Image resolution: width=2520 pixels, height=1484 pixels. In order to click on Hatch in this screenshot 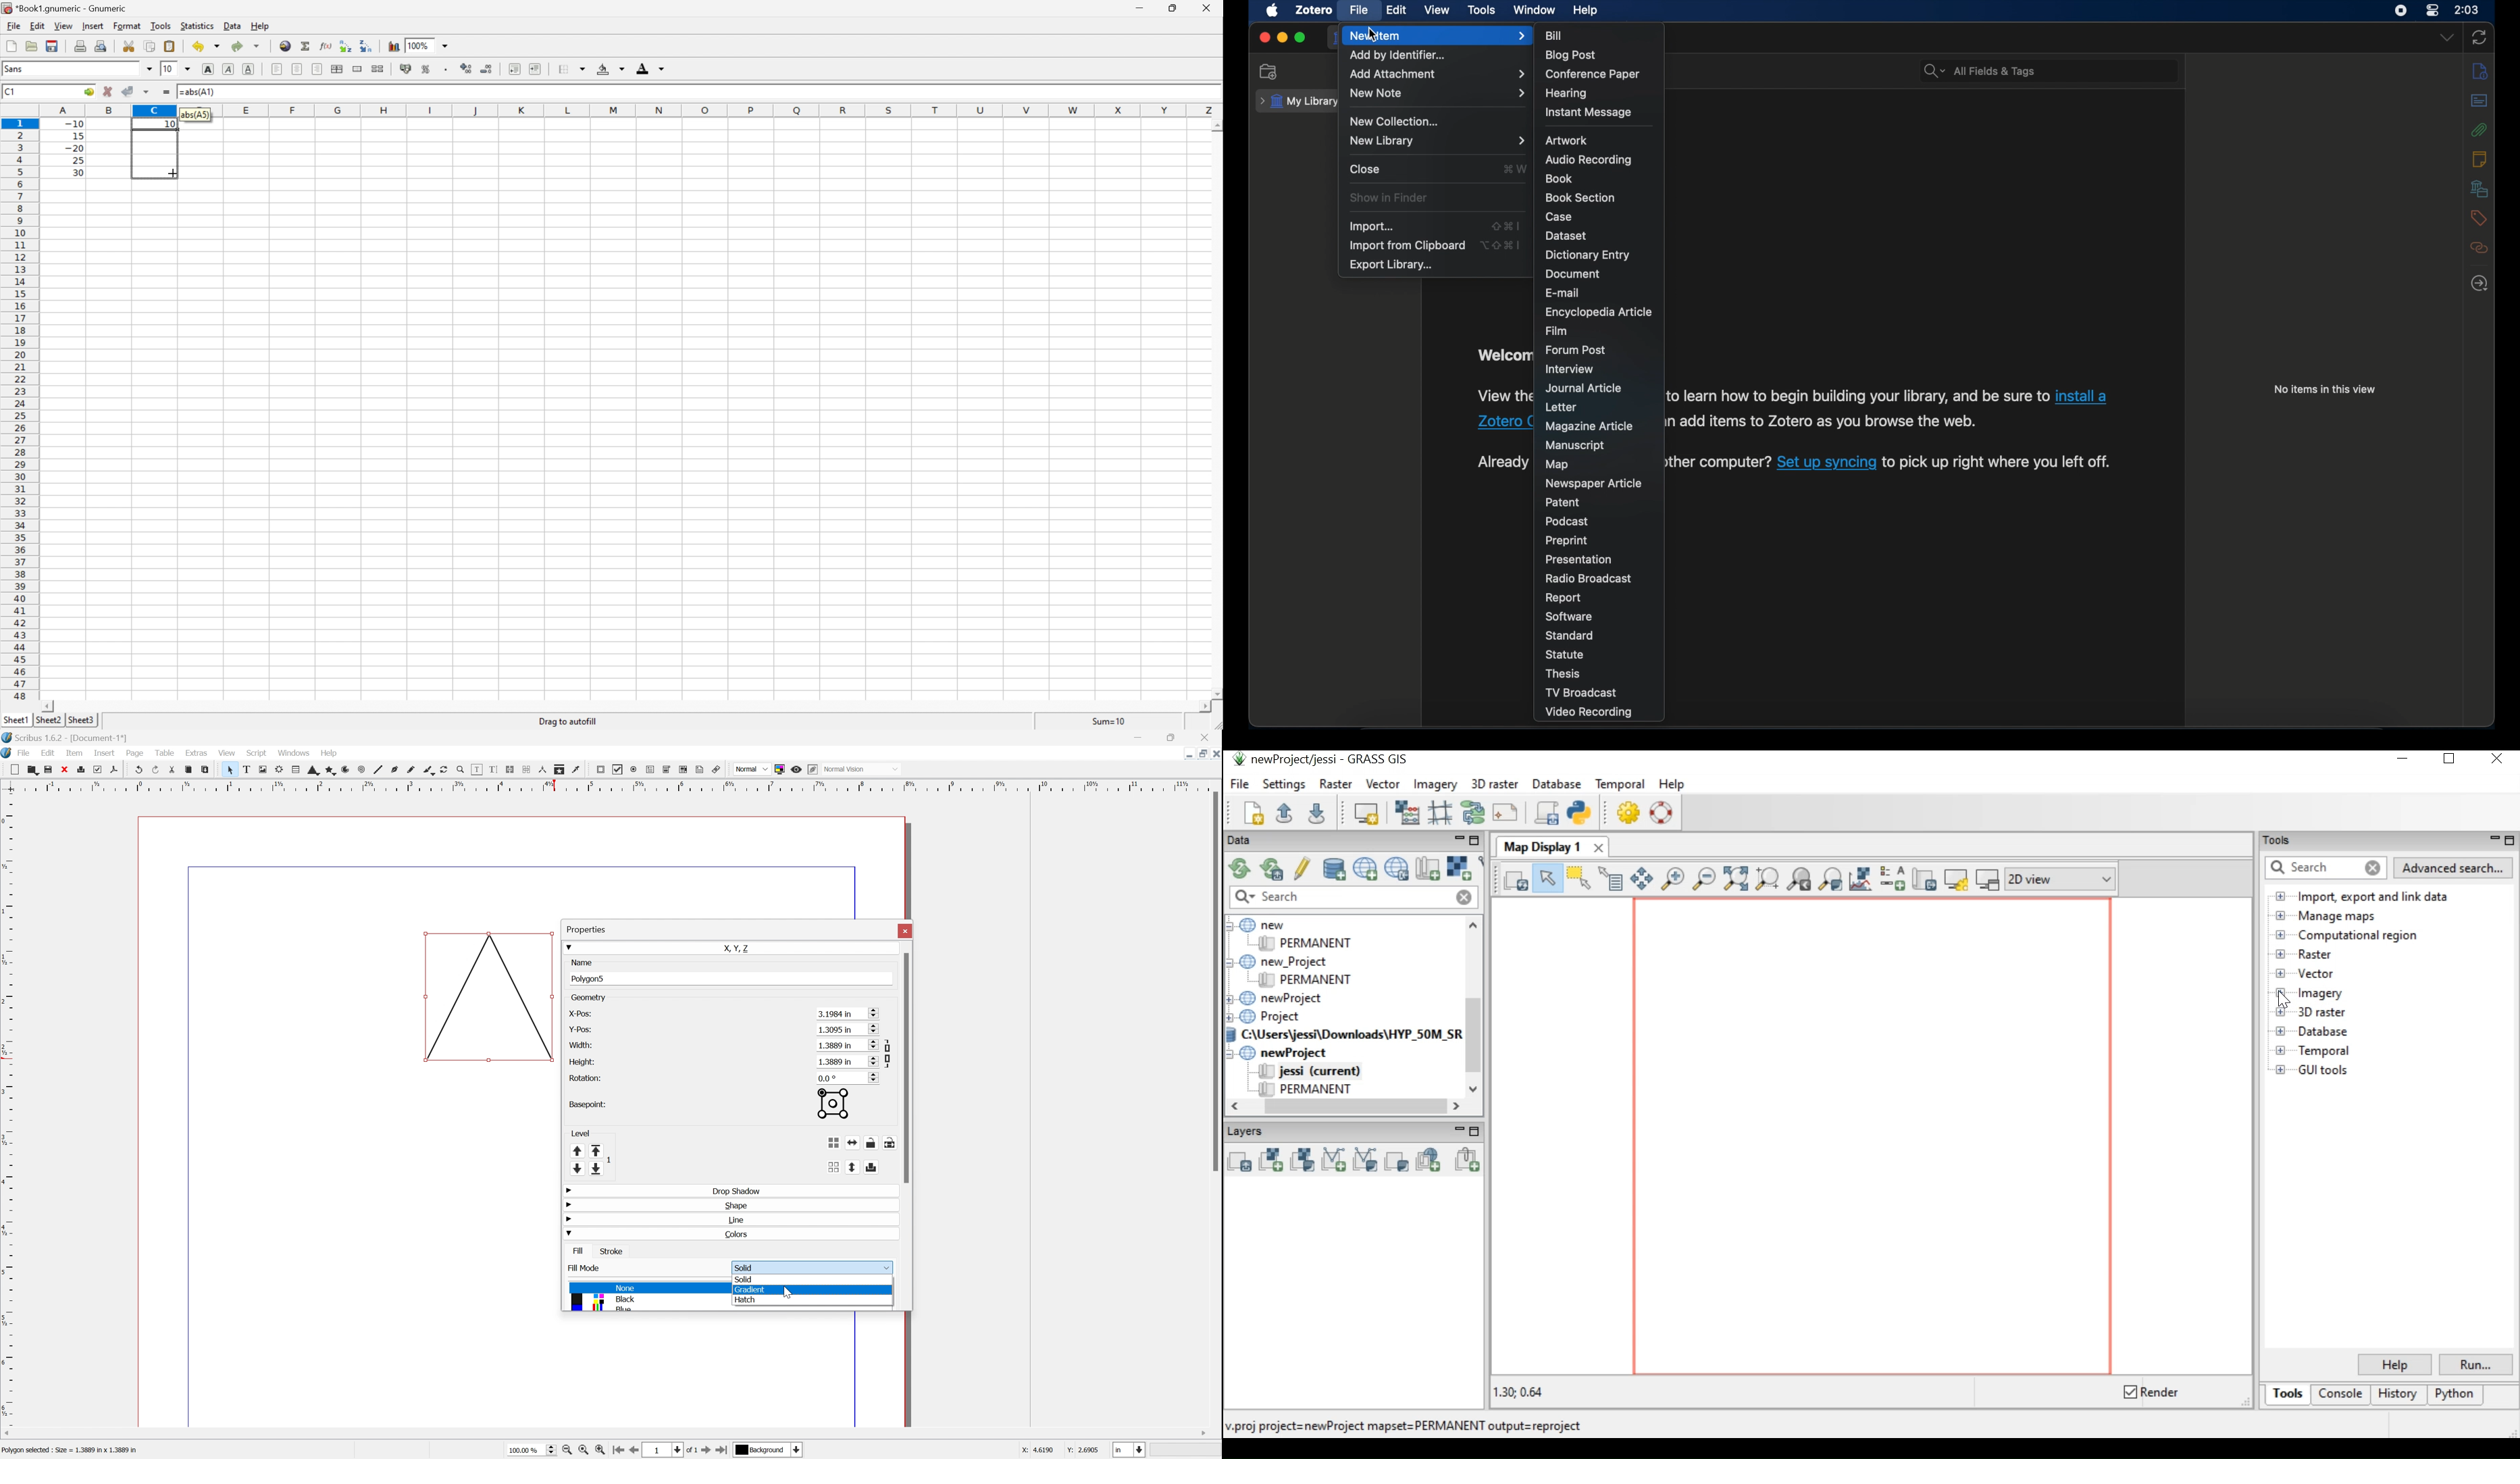, I will do `click(746, 1299)`.